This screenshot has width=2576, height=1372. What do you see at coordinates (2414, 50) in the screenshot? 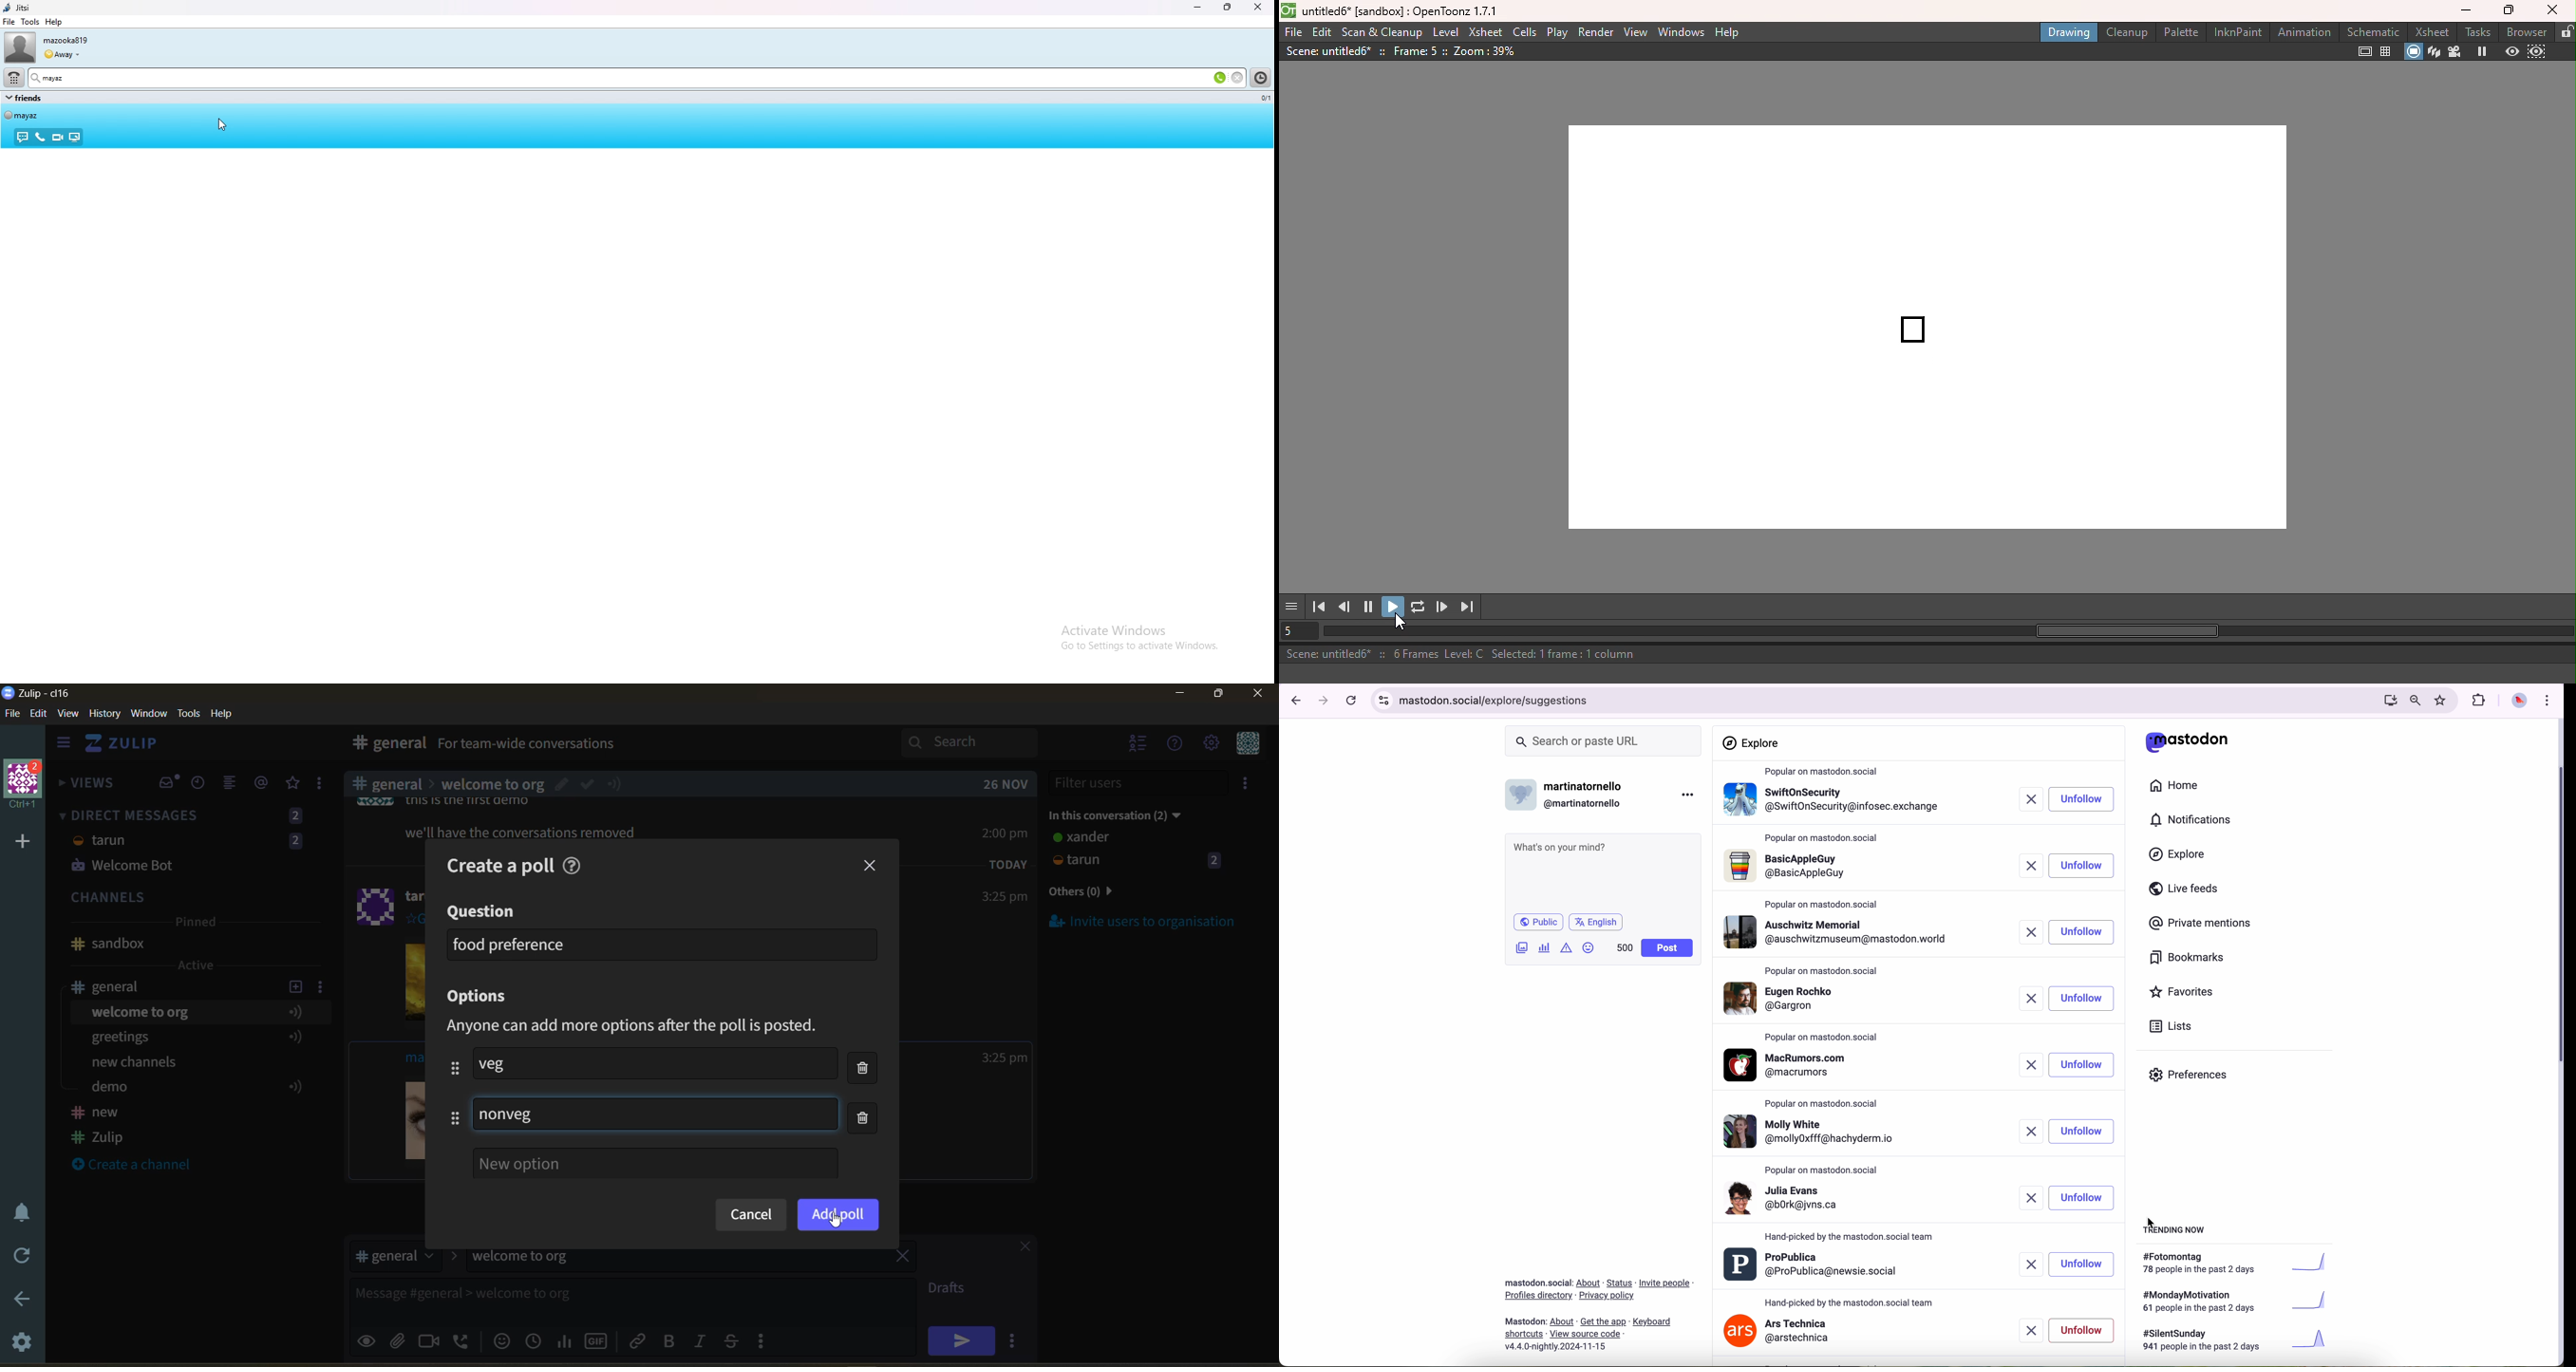
I see `Camera stand view` at bounding box center [2414, 50].